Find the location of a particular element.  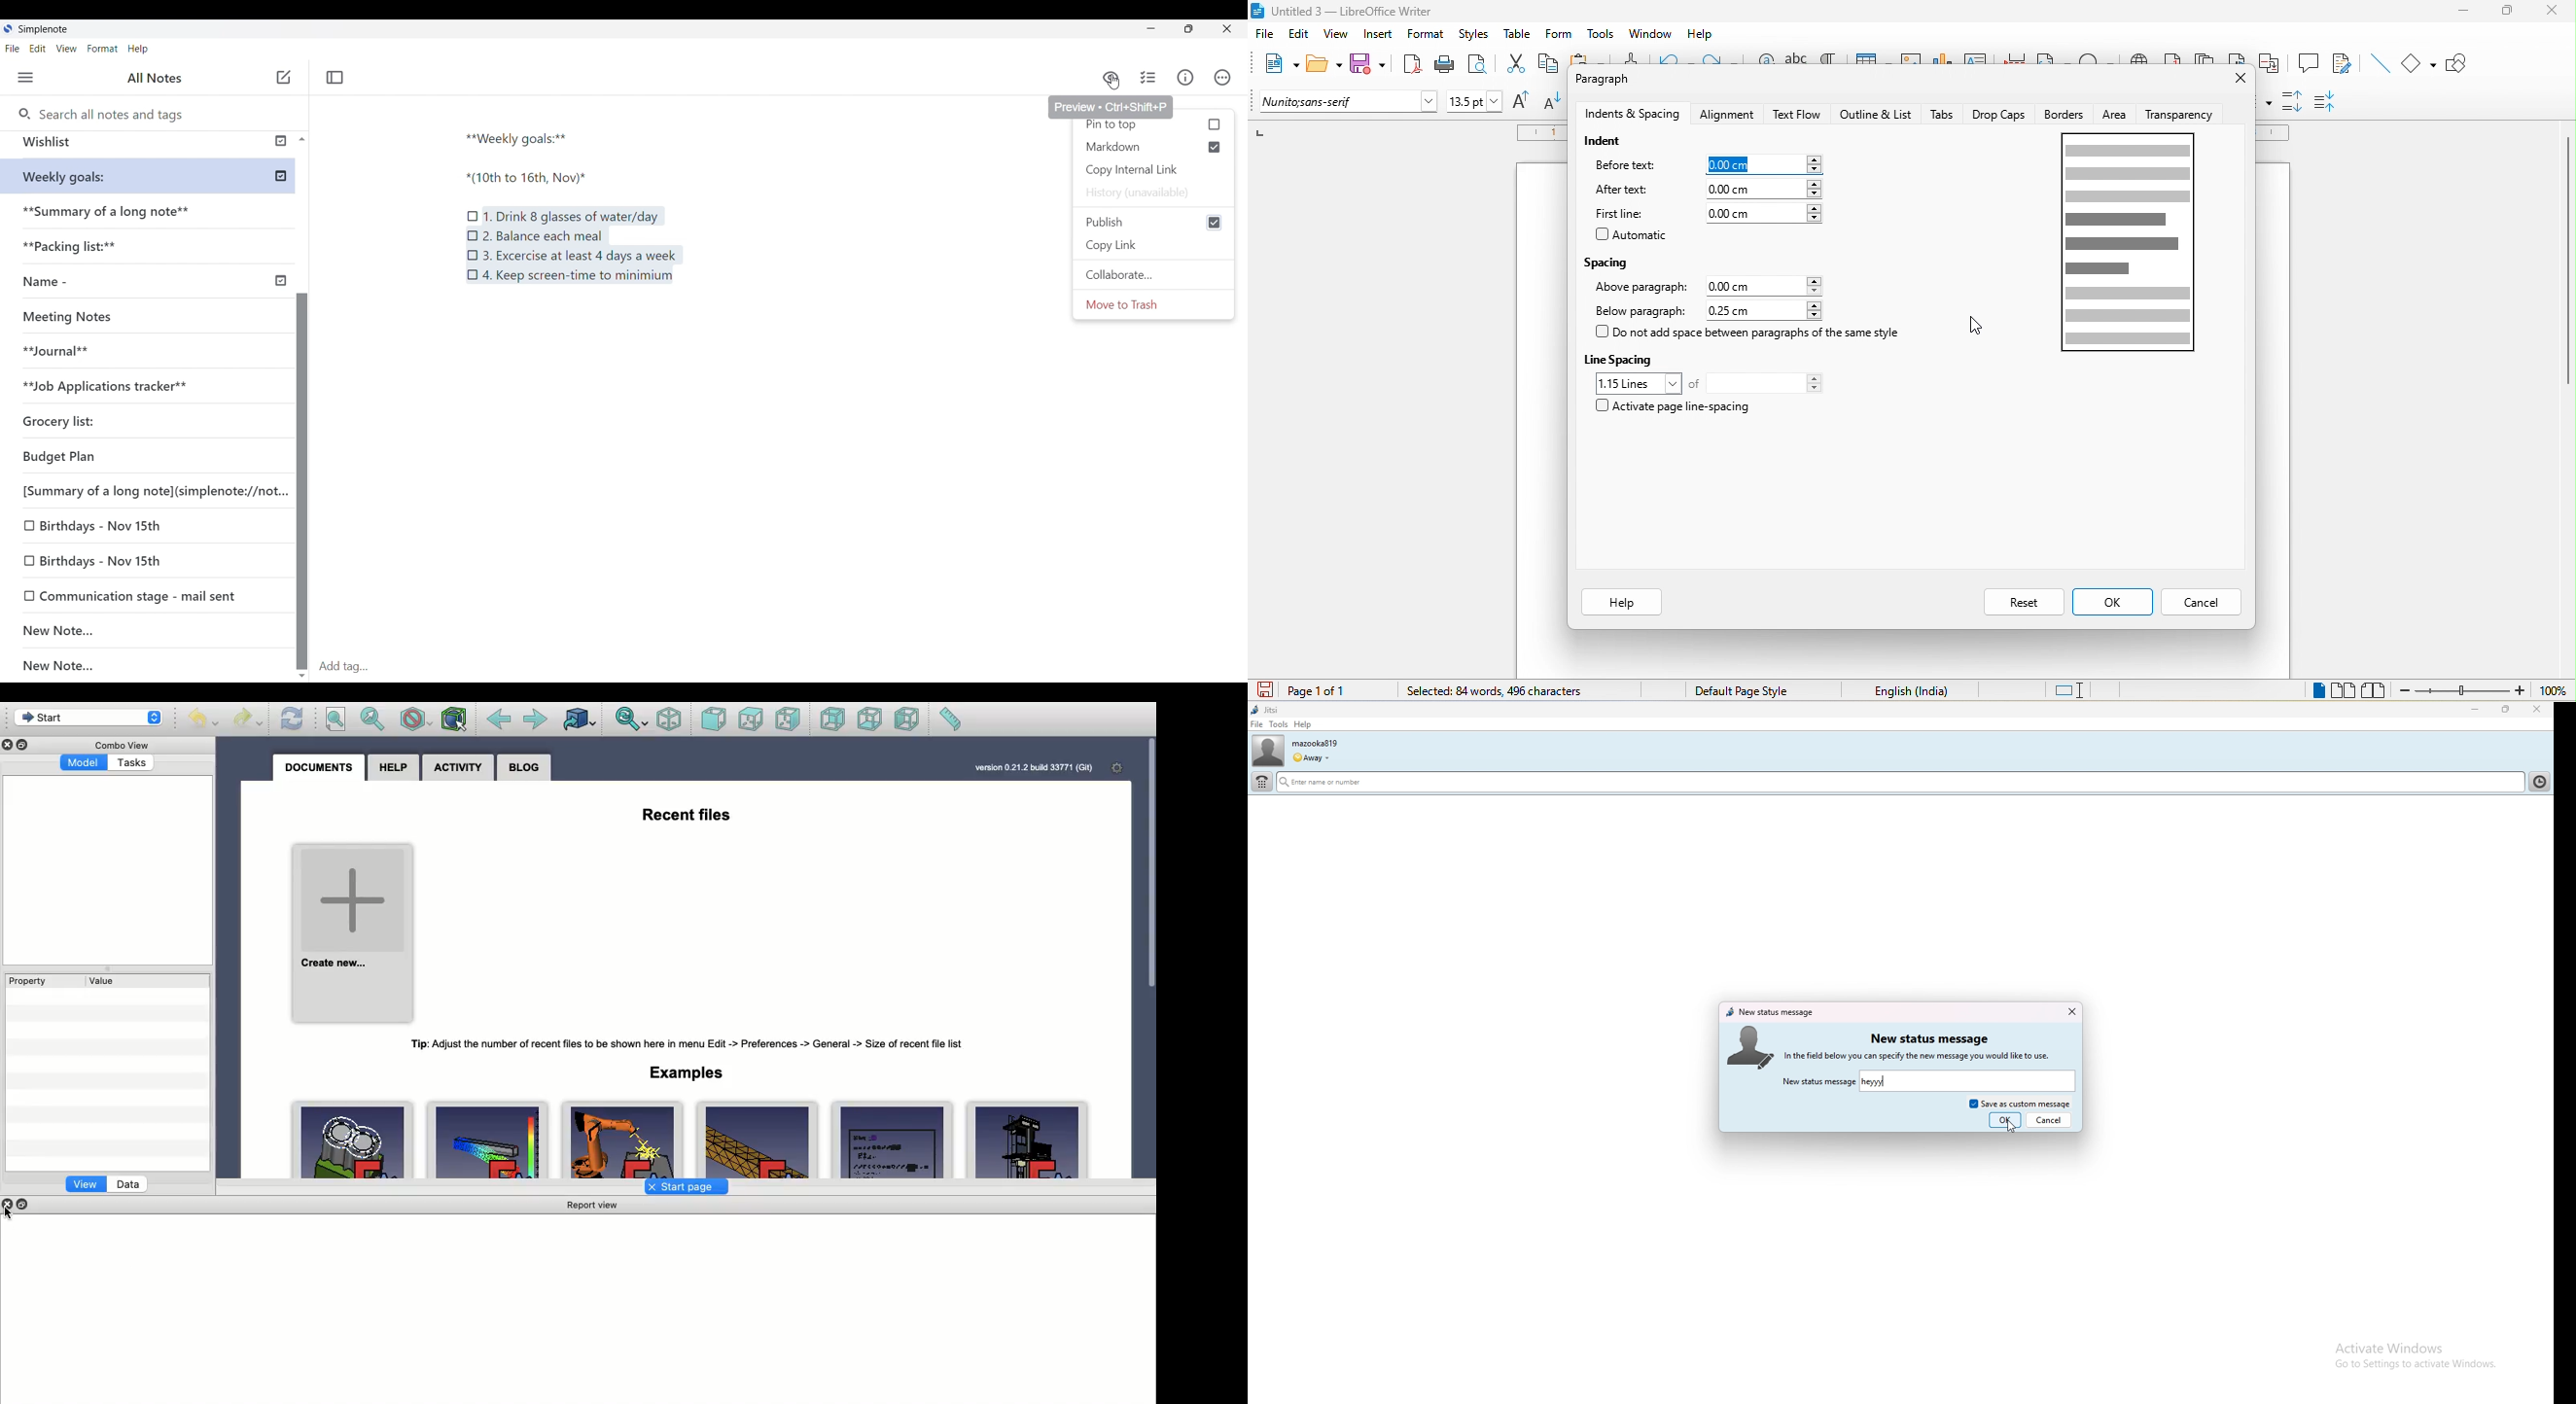

Meeting Notes is located at coordinates (73, 315).